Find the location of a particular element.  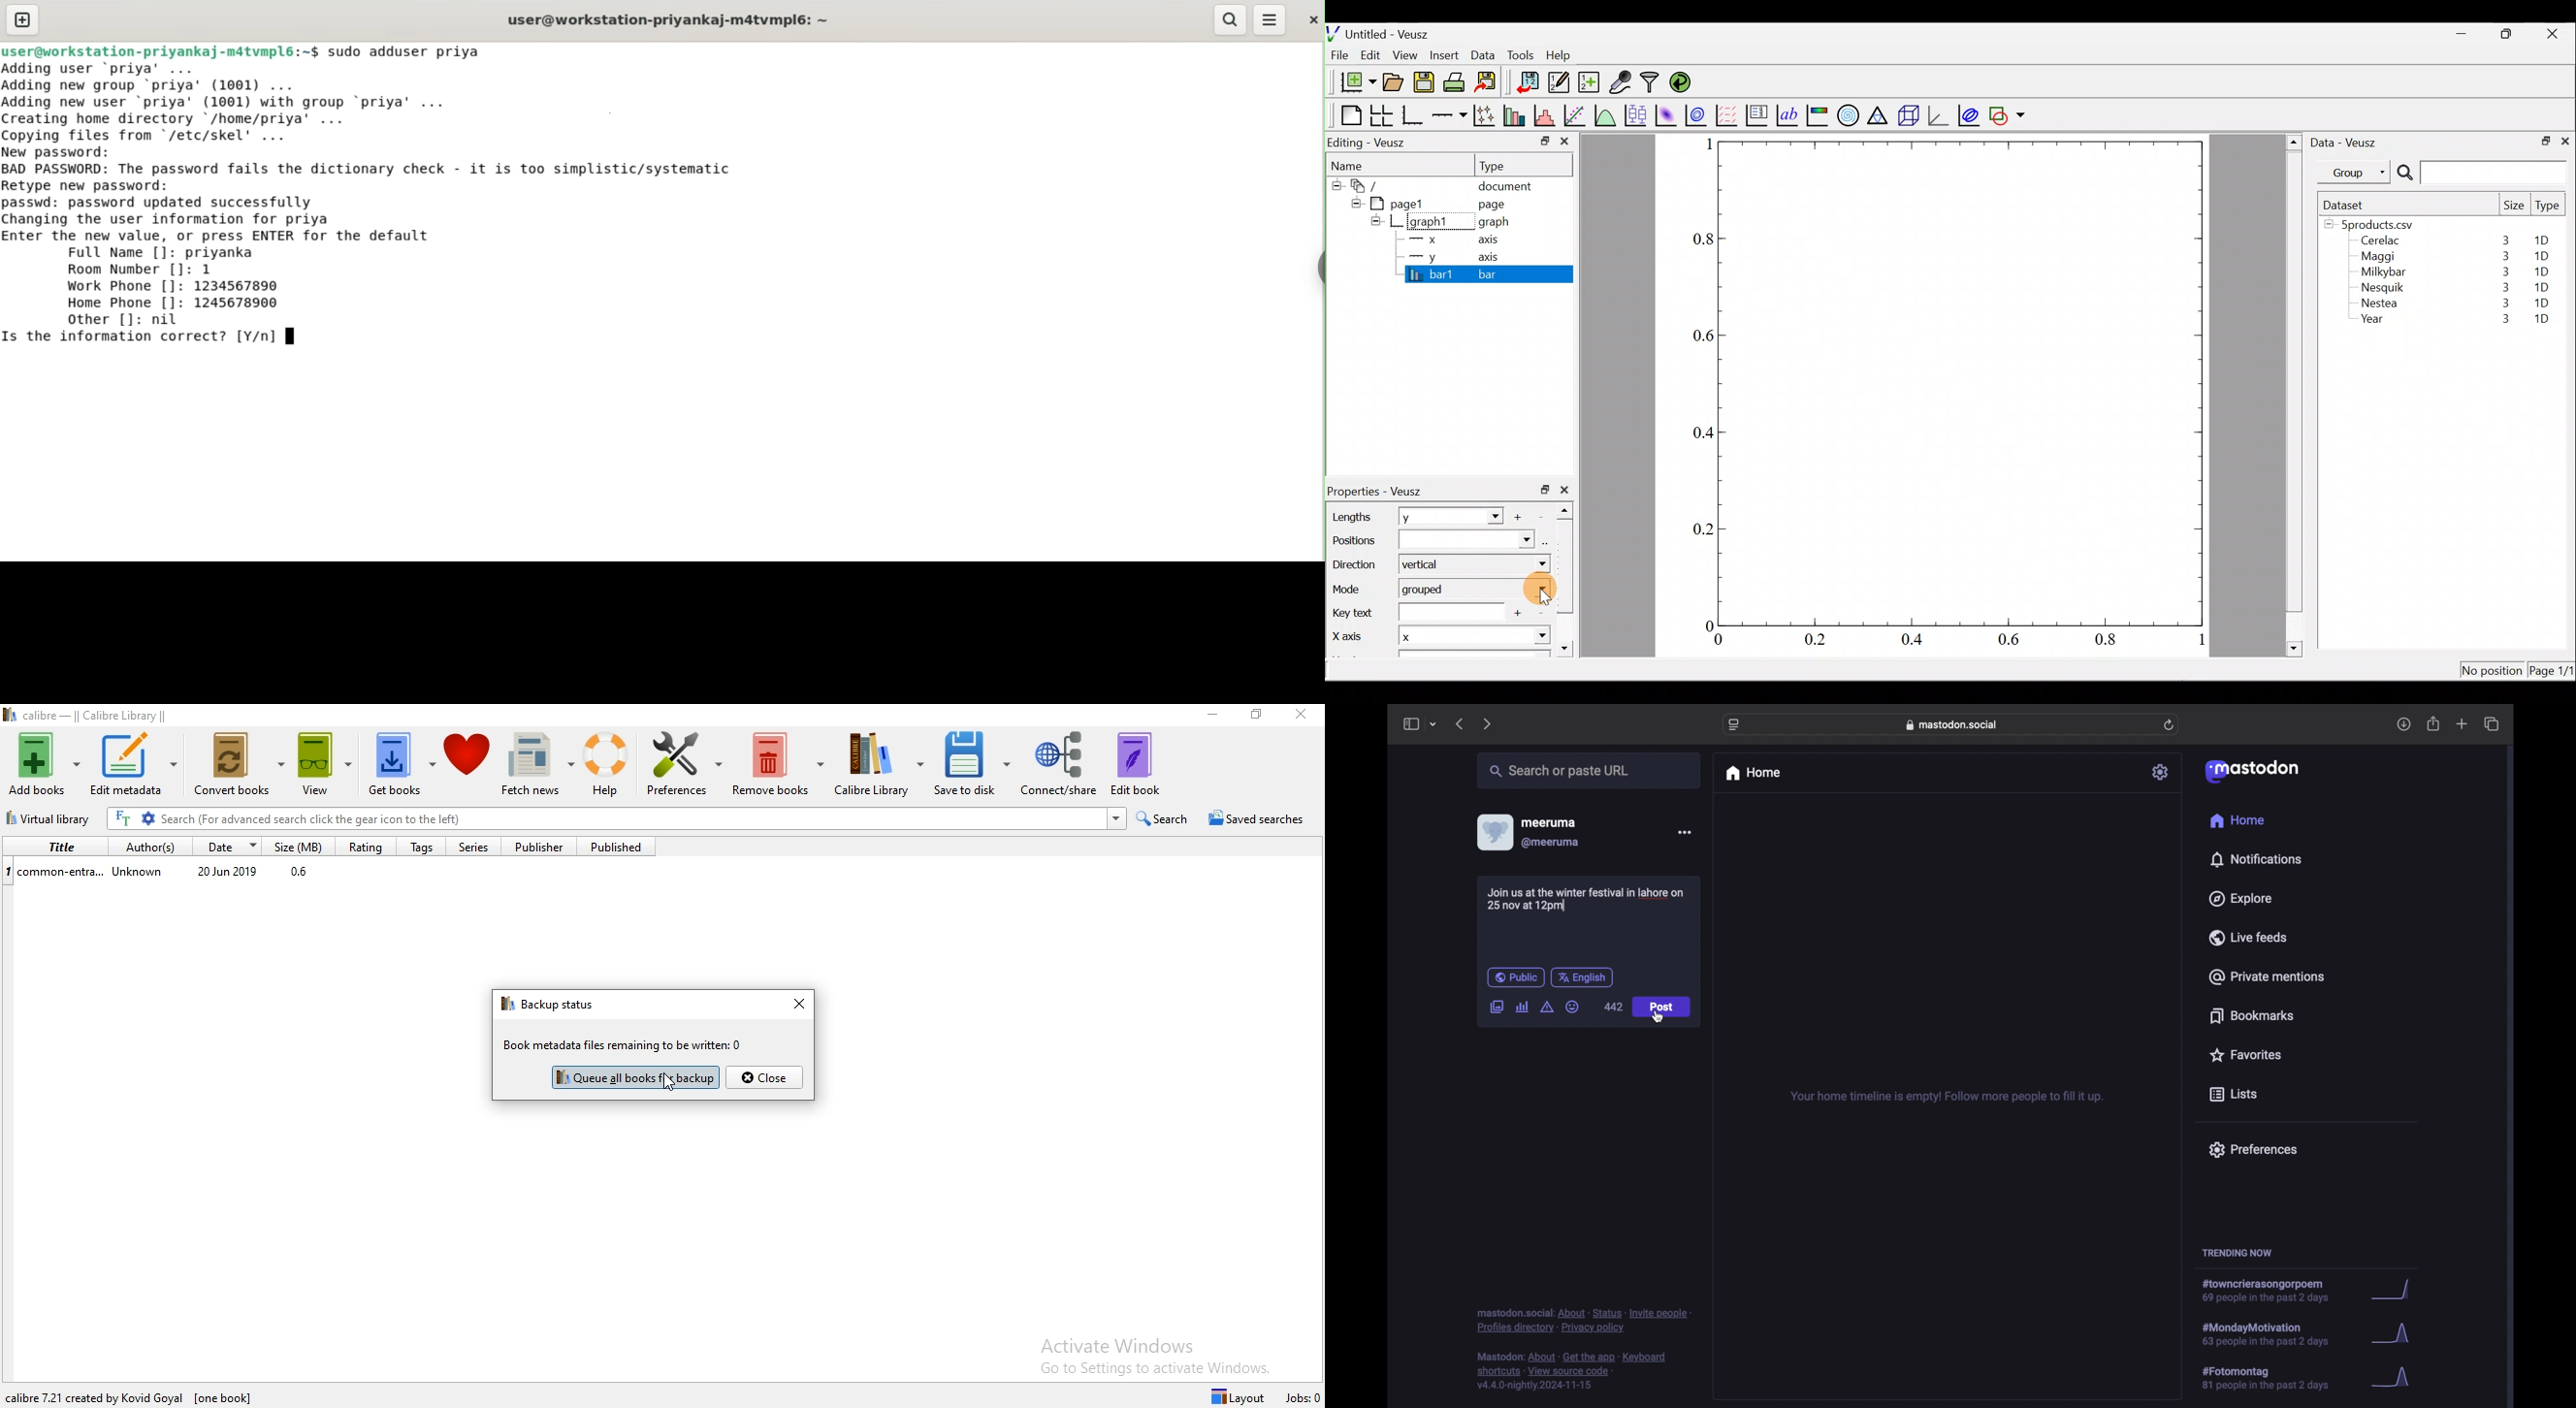

add image is located at coordinates (1496, 1008).